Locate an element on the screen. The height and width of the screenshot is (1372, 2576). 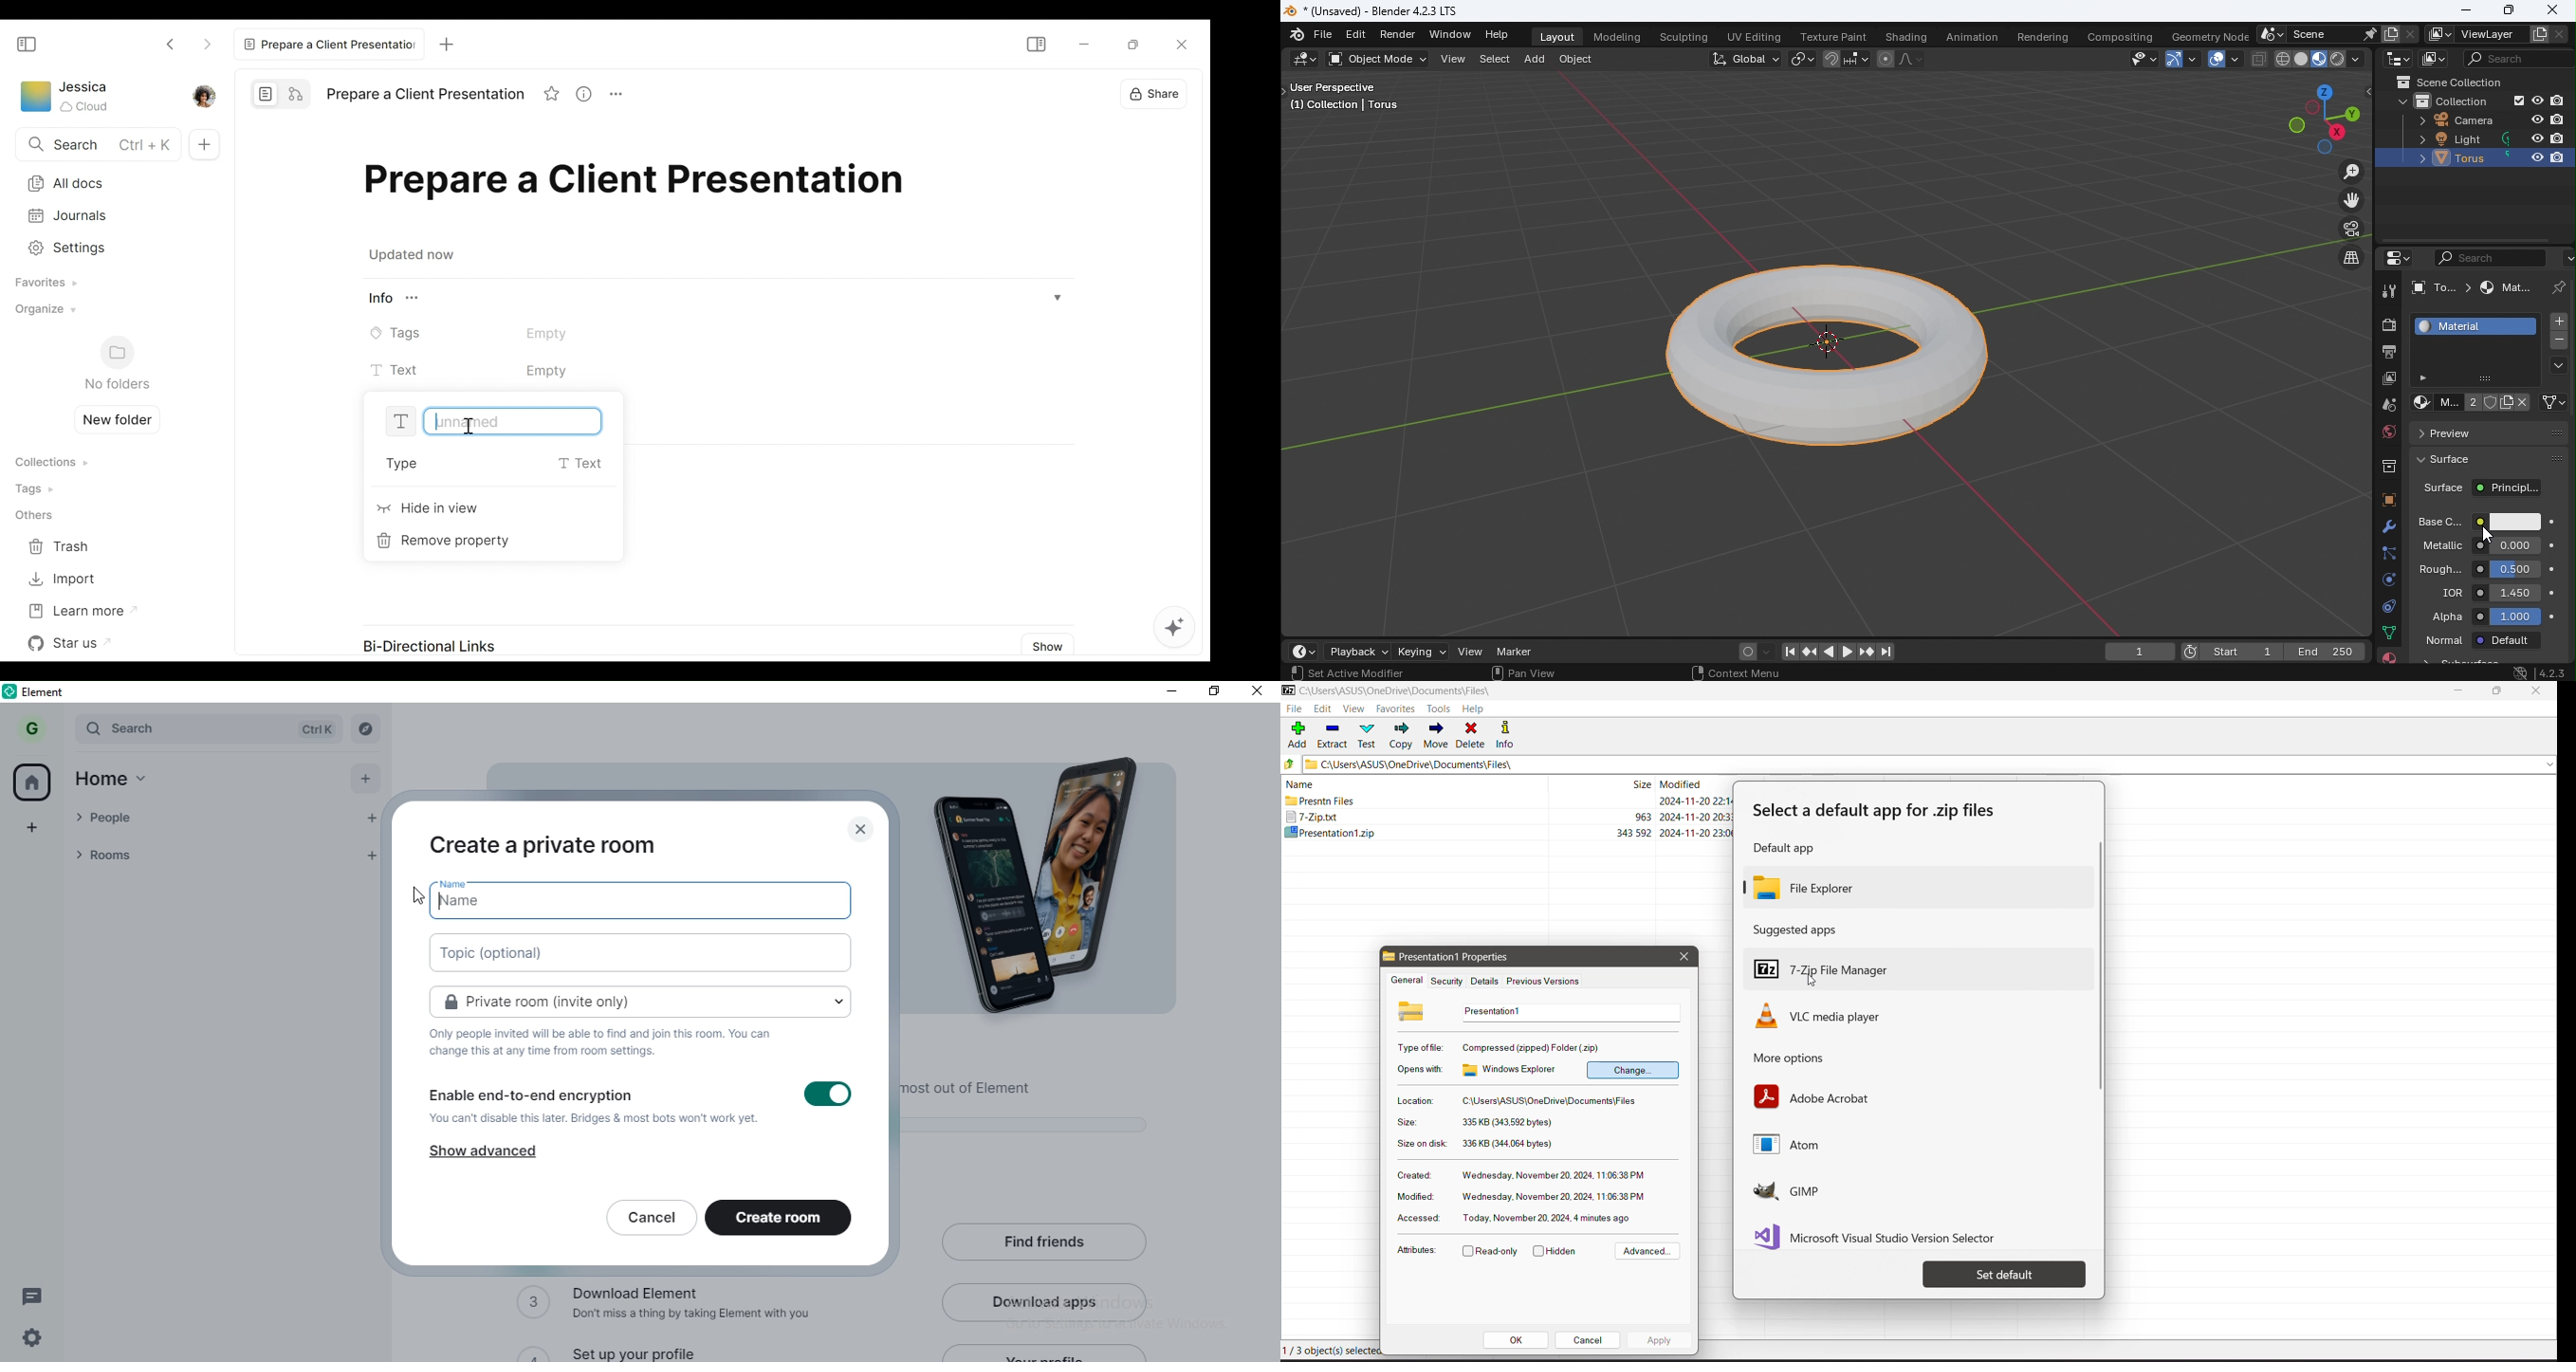
Animate property is located at coordinates (2550, 595).